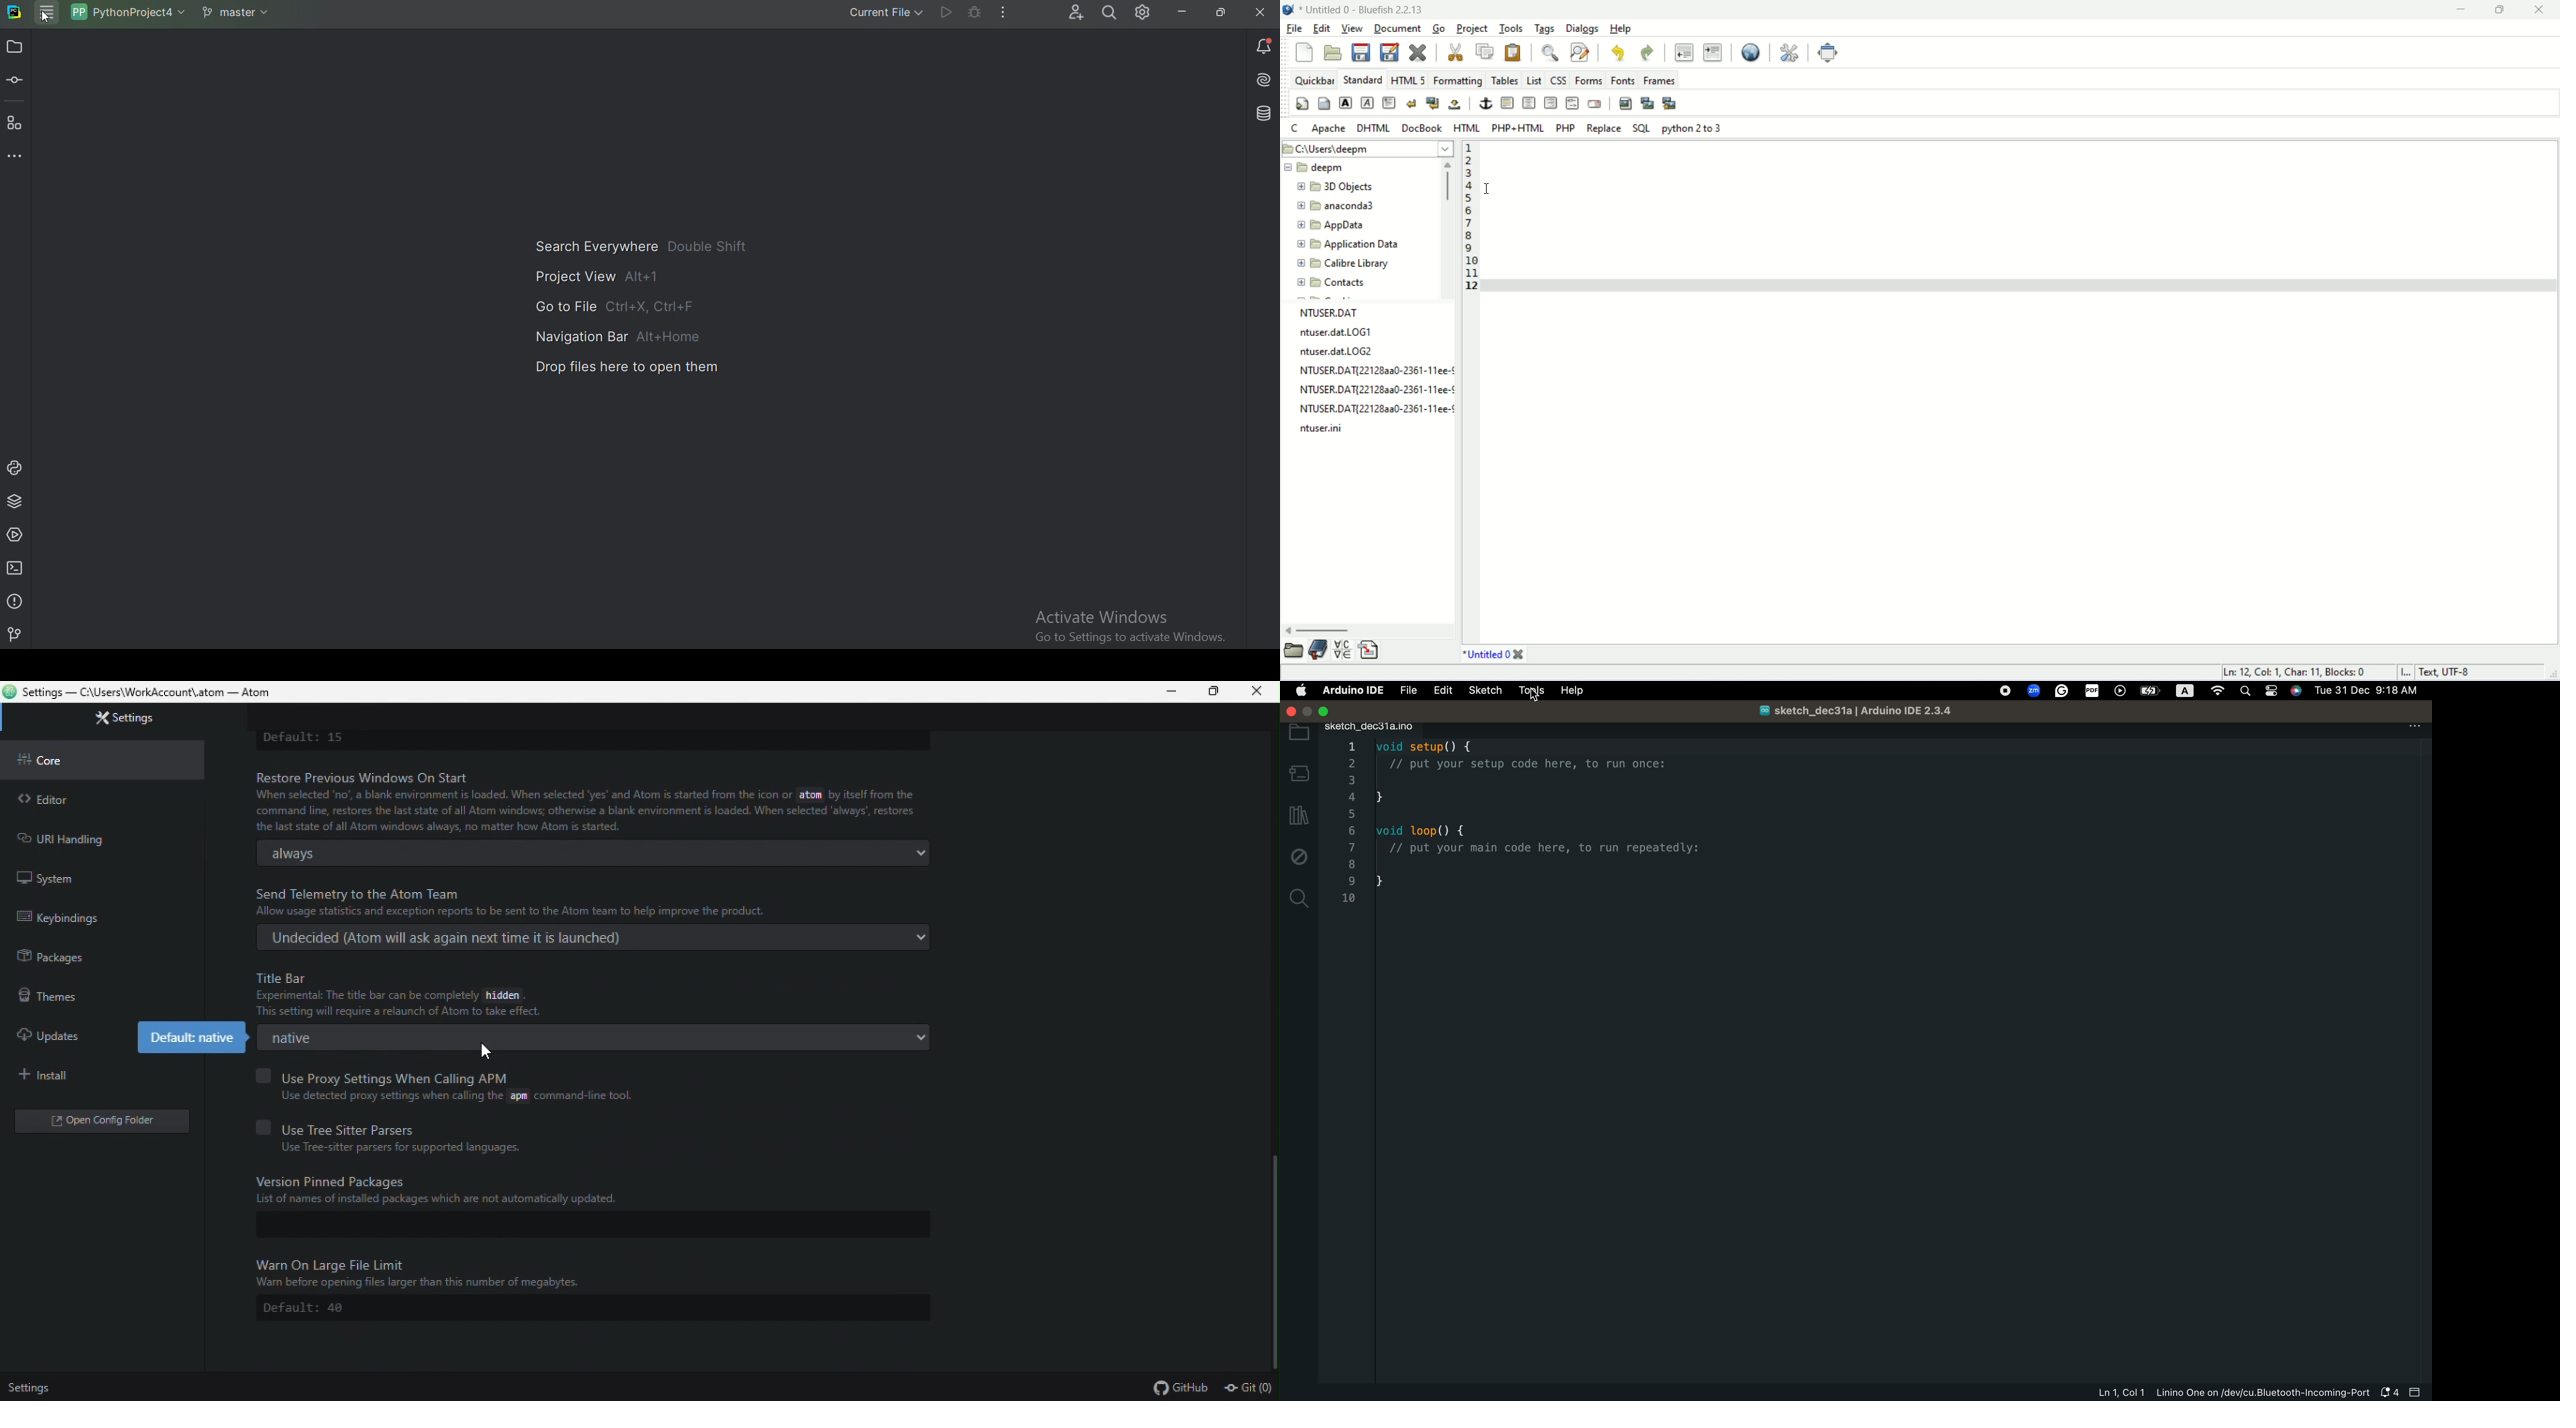 This screenshot has height=1428, width=2576. What do you see at coordinates (596, 1037) in the screenshot?
I see `native` at bounding box center [596, 1037].